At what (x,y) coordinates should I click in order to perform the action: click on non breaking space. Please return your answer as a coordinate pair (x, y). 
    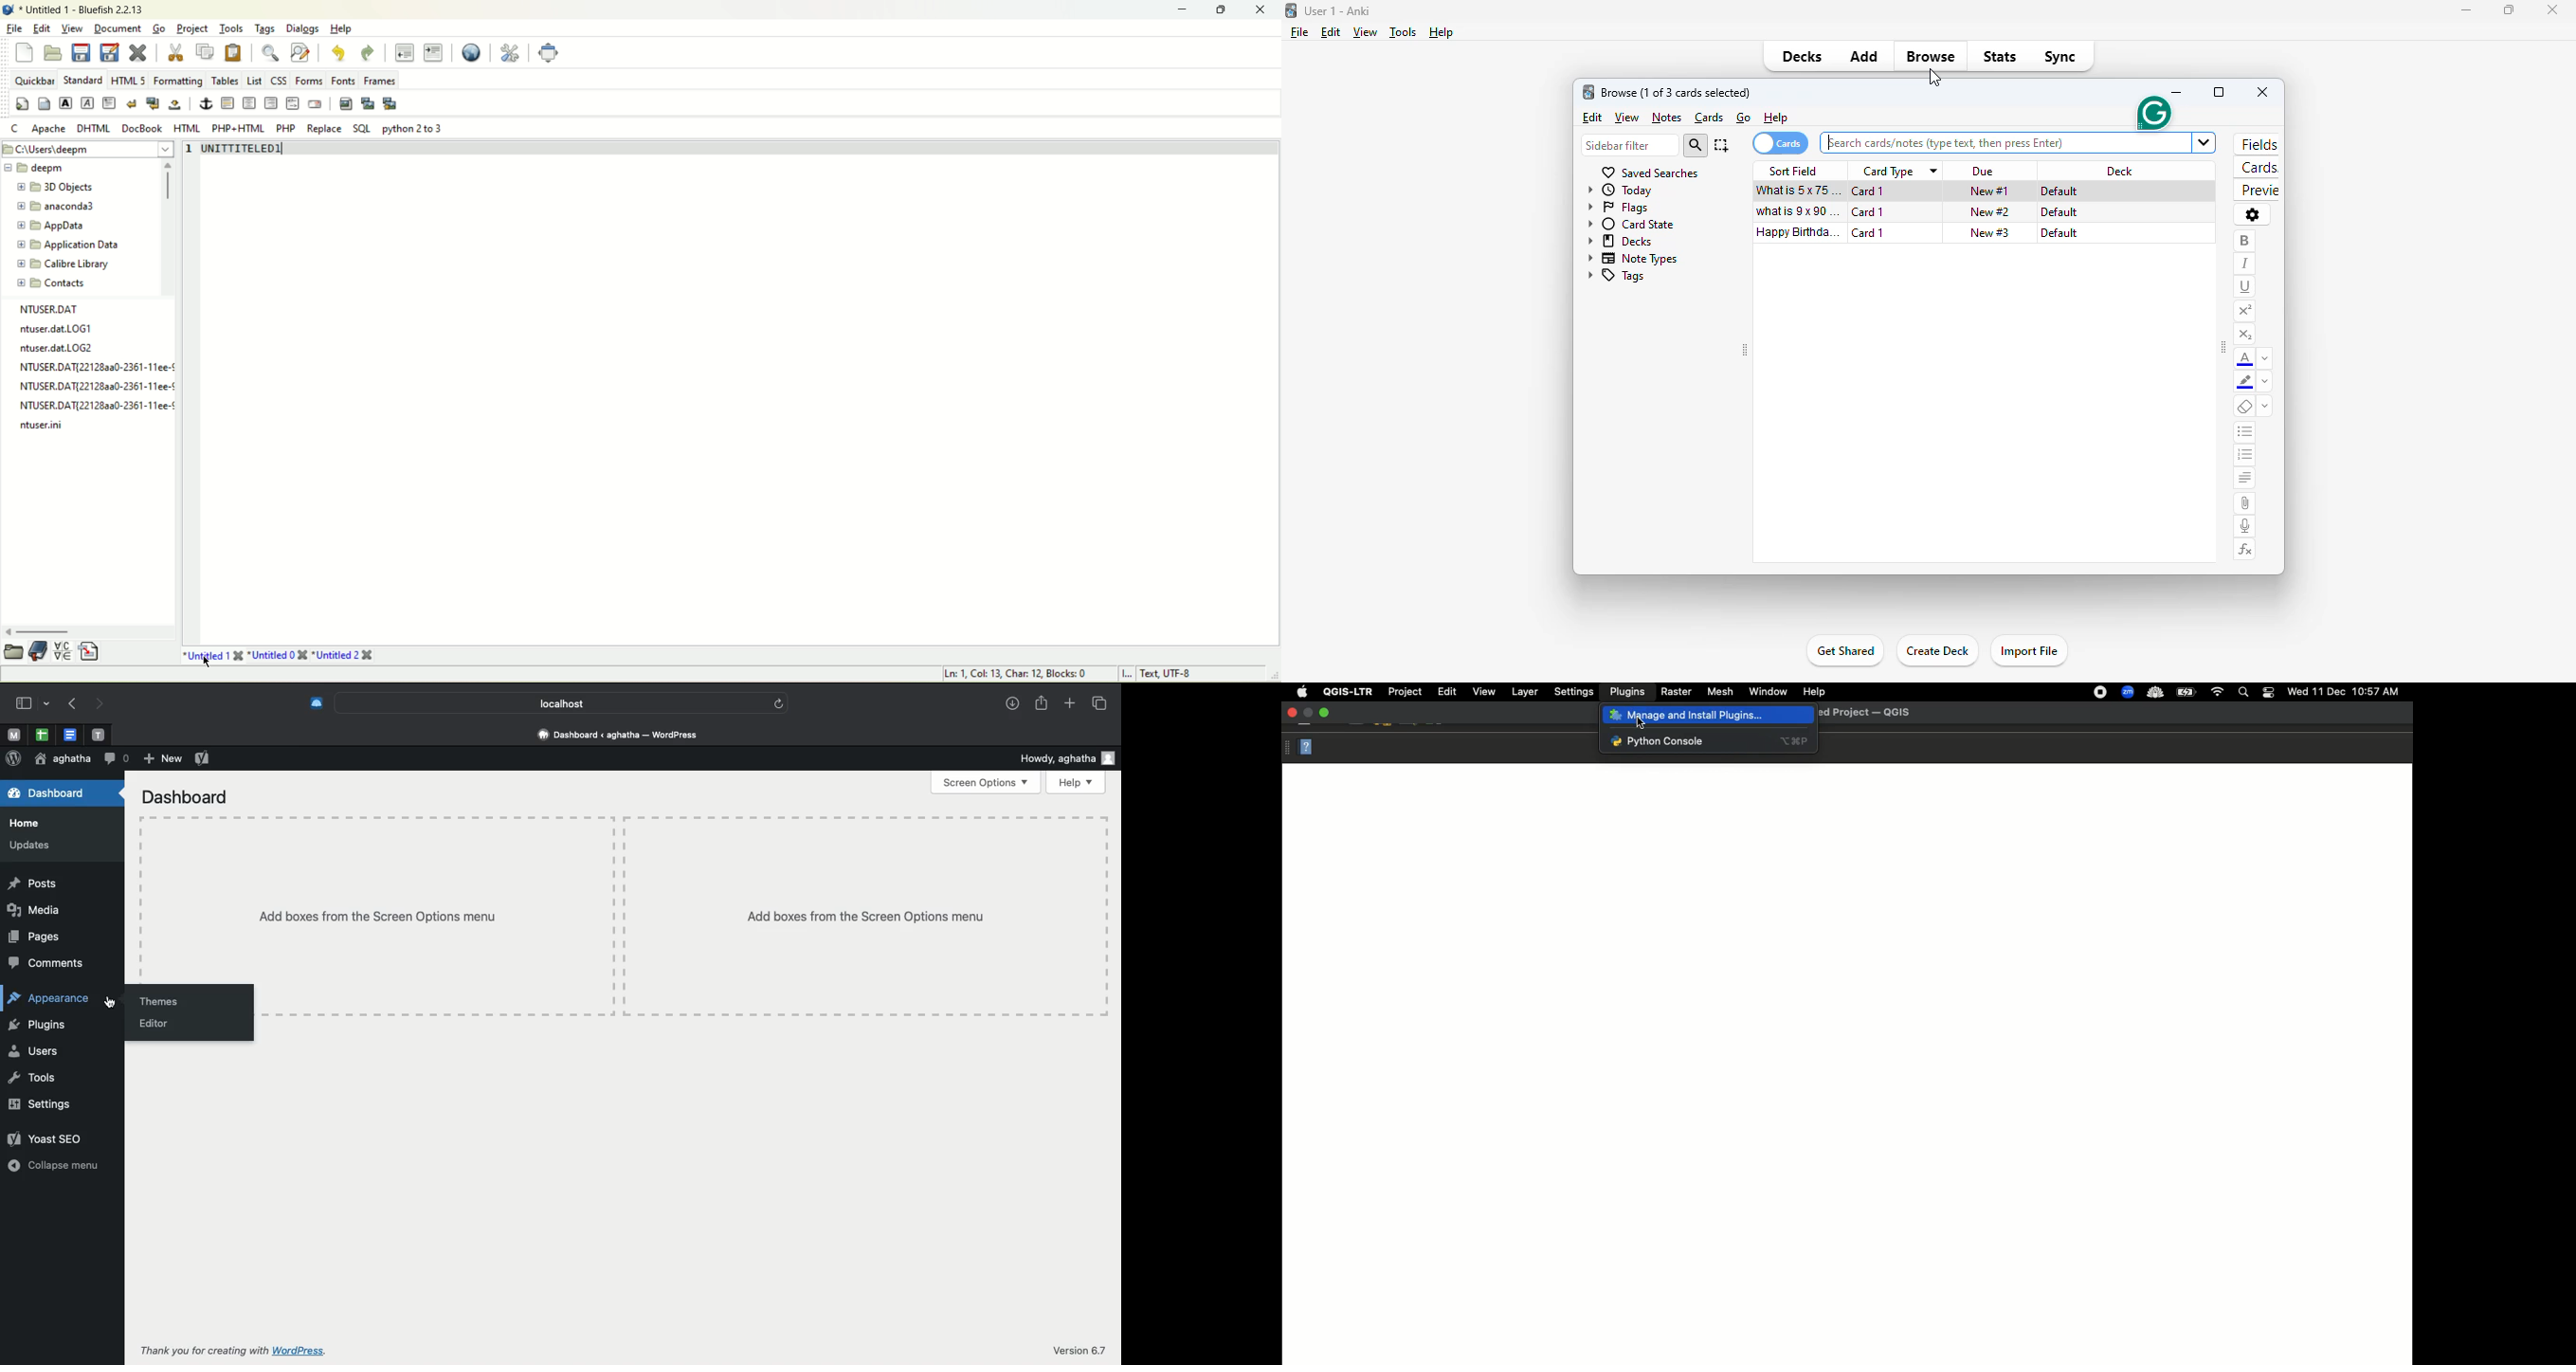
    Looking at the image, I should click on (180, 104).